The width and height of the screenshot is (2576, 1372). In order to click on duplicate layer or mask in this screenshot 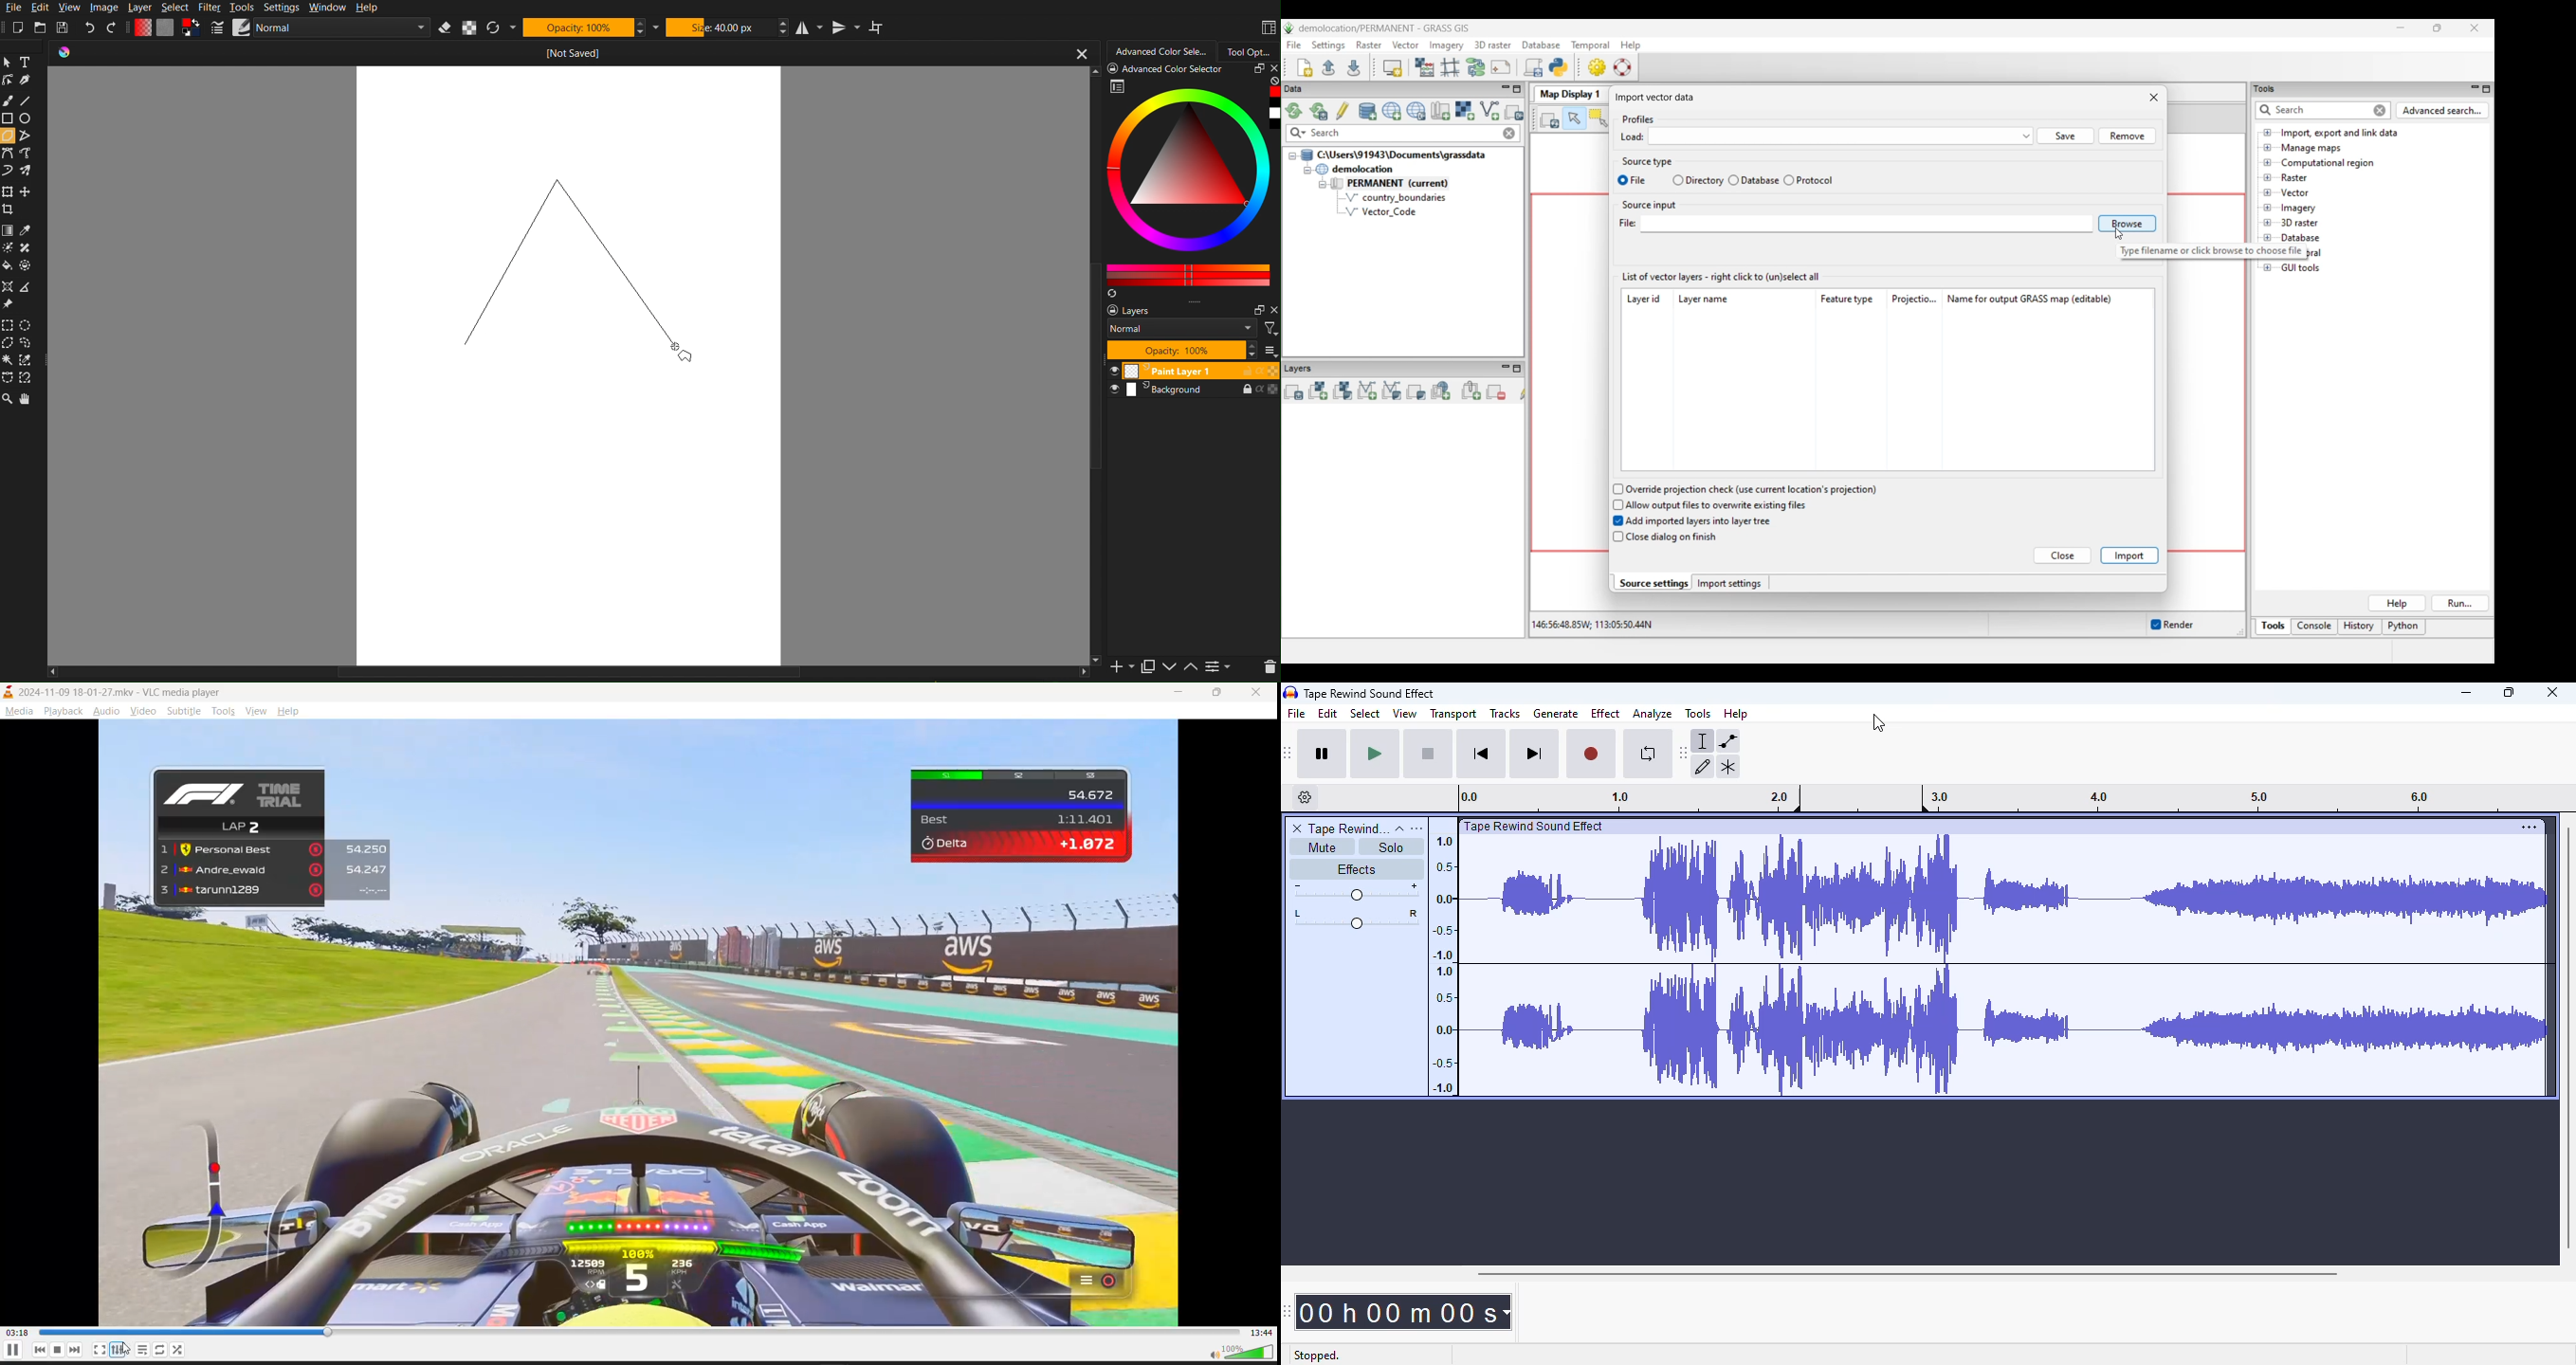, I will do `click(1147, 668)`.